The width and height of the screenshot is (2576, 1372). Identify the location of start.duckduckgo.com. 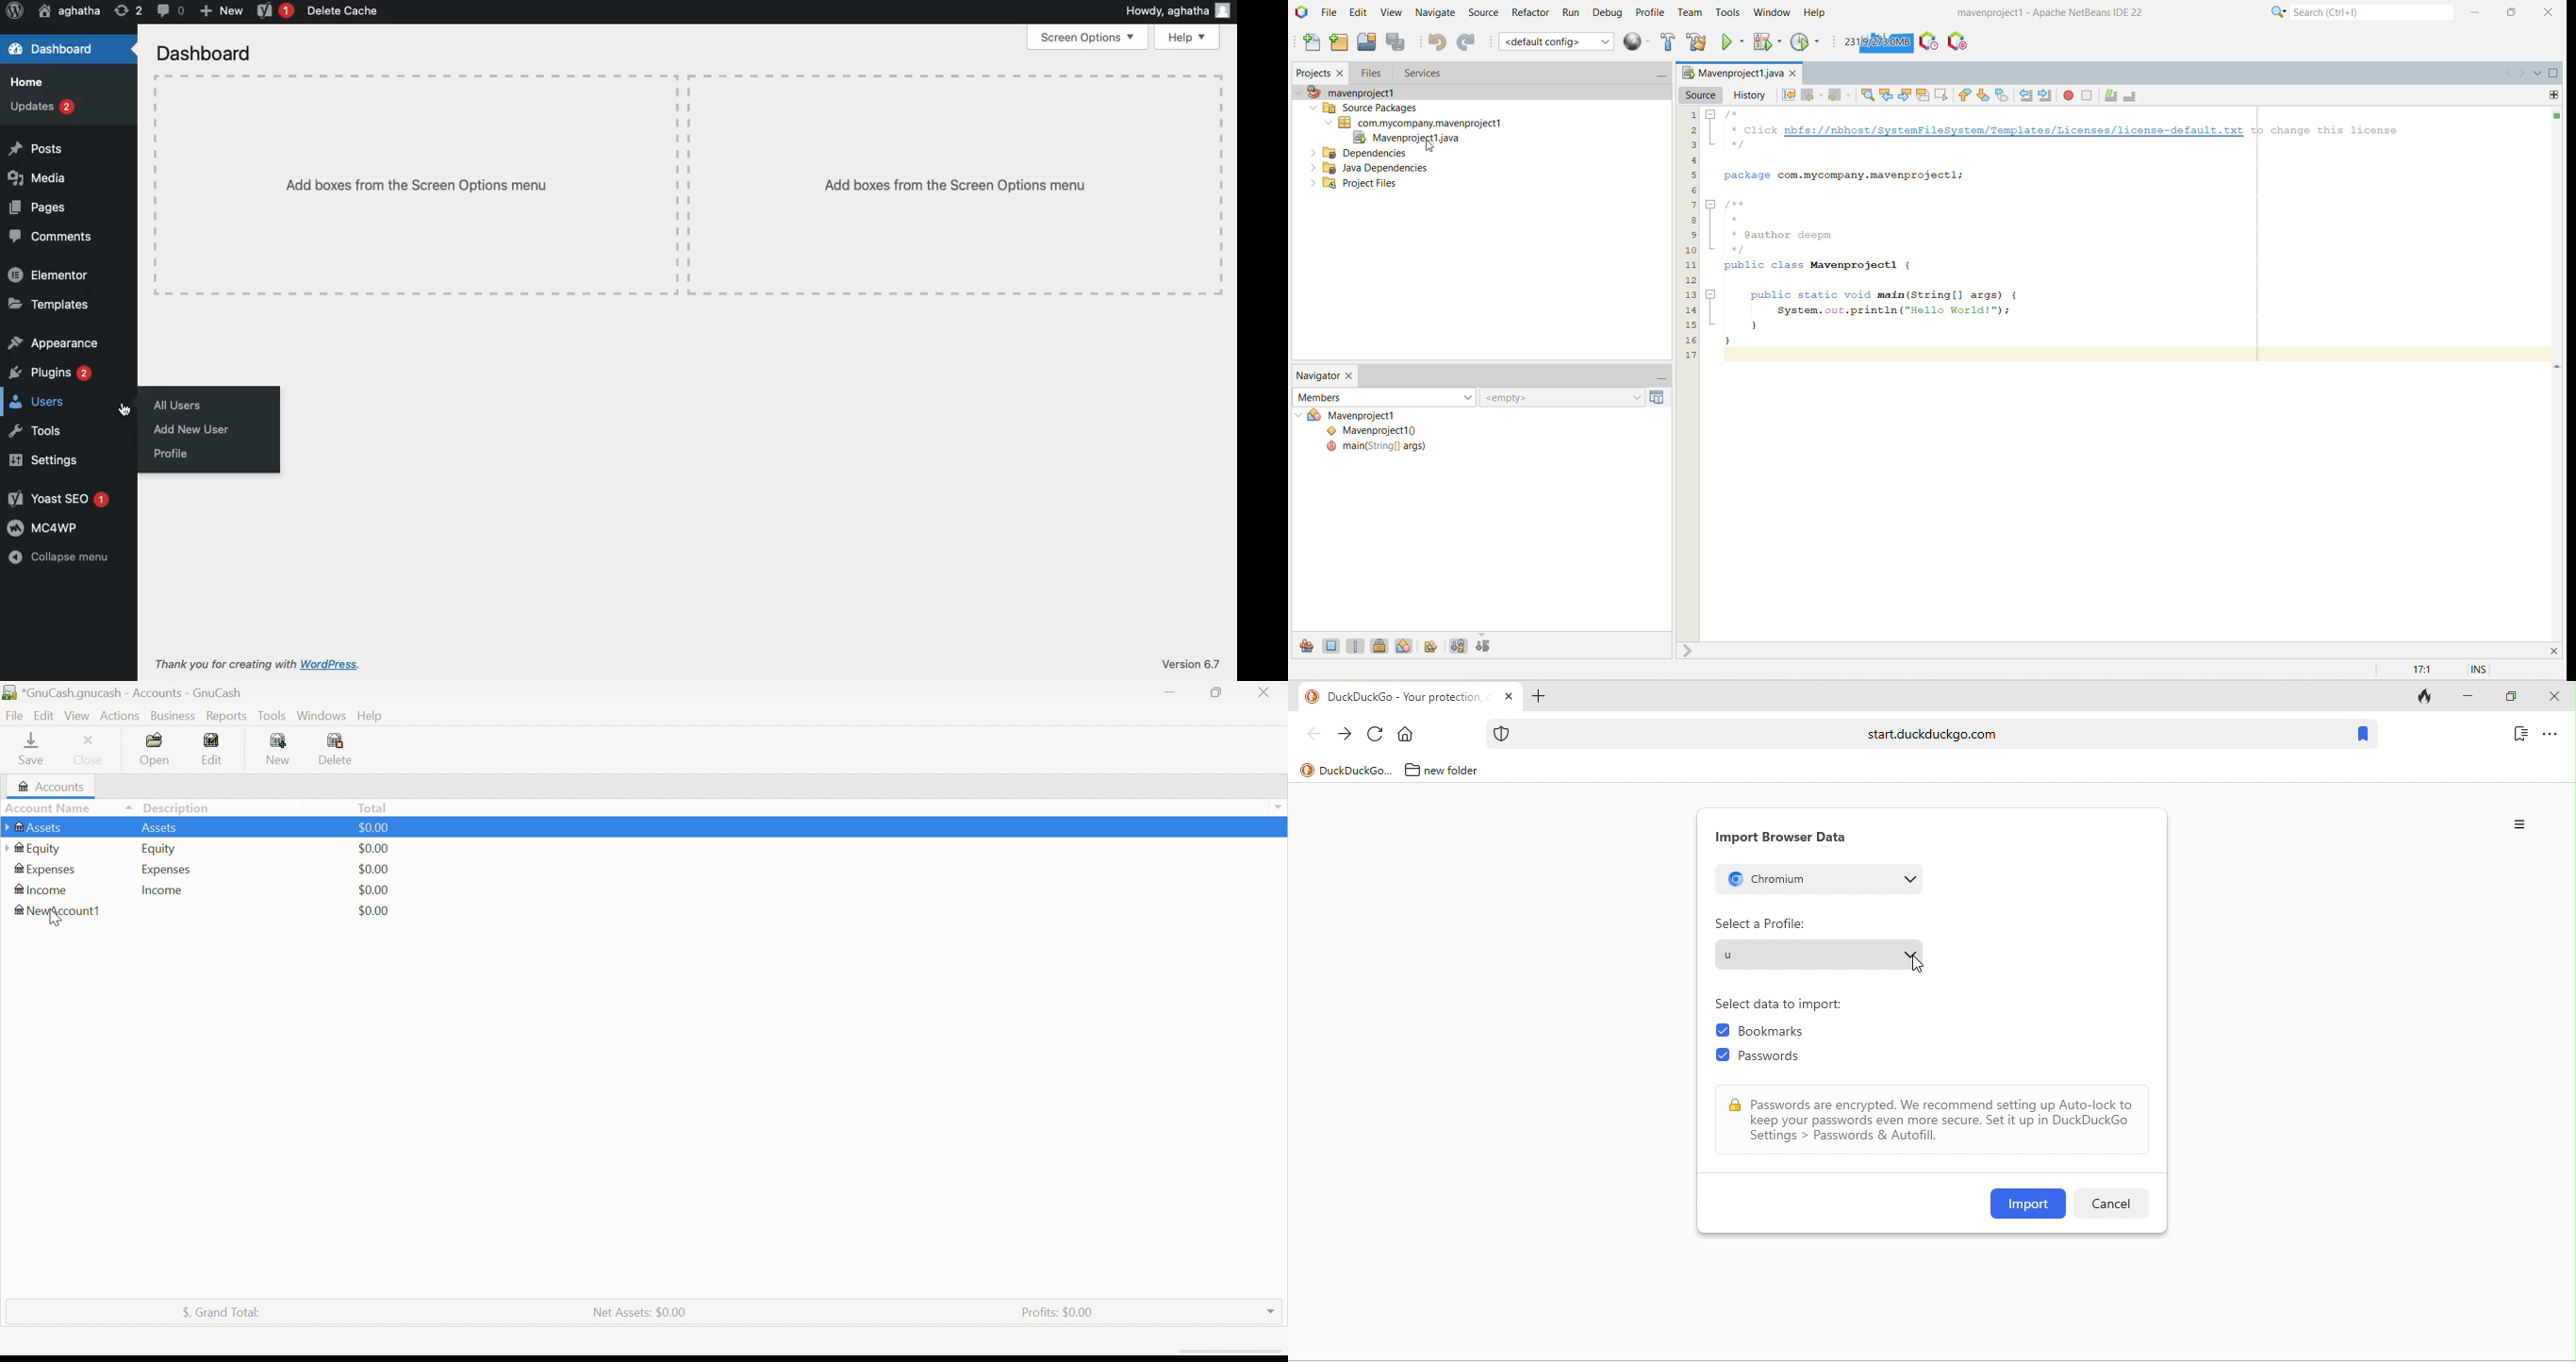
(1932, 733).